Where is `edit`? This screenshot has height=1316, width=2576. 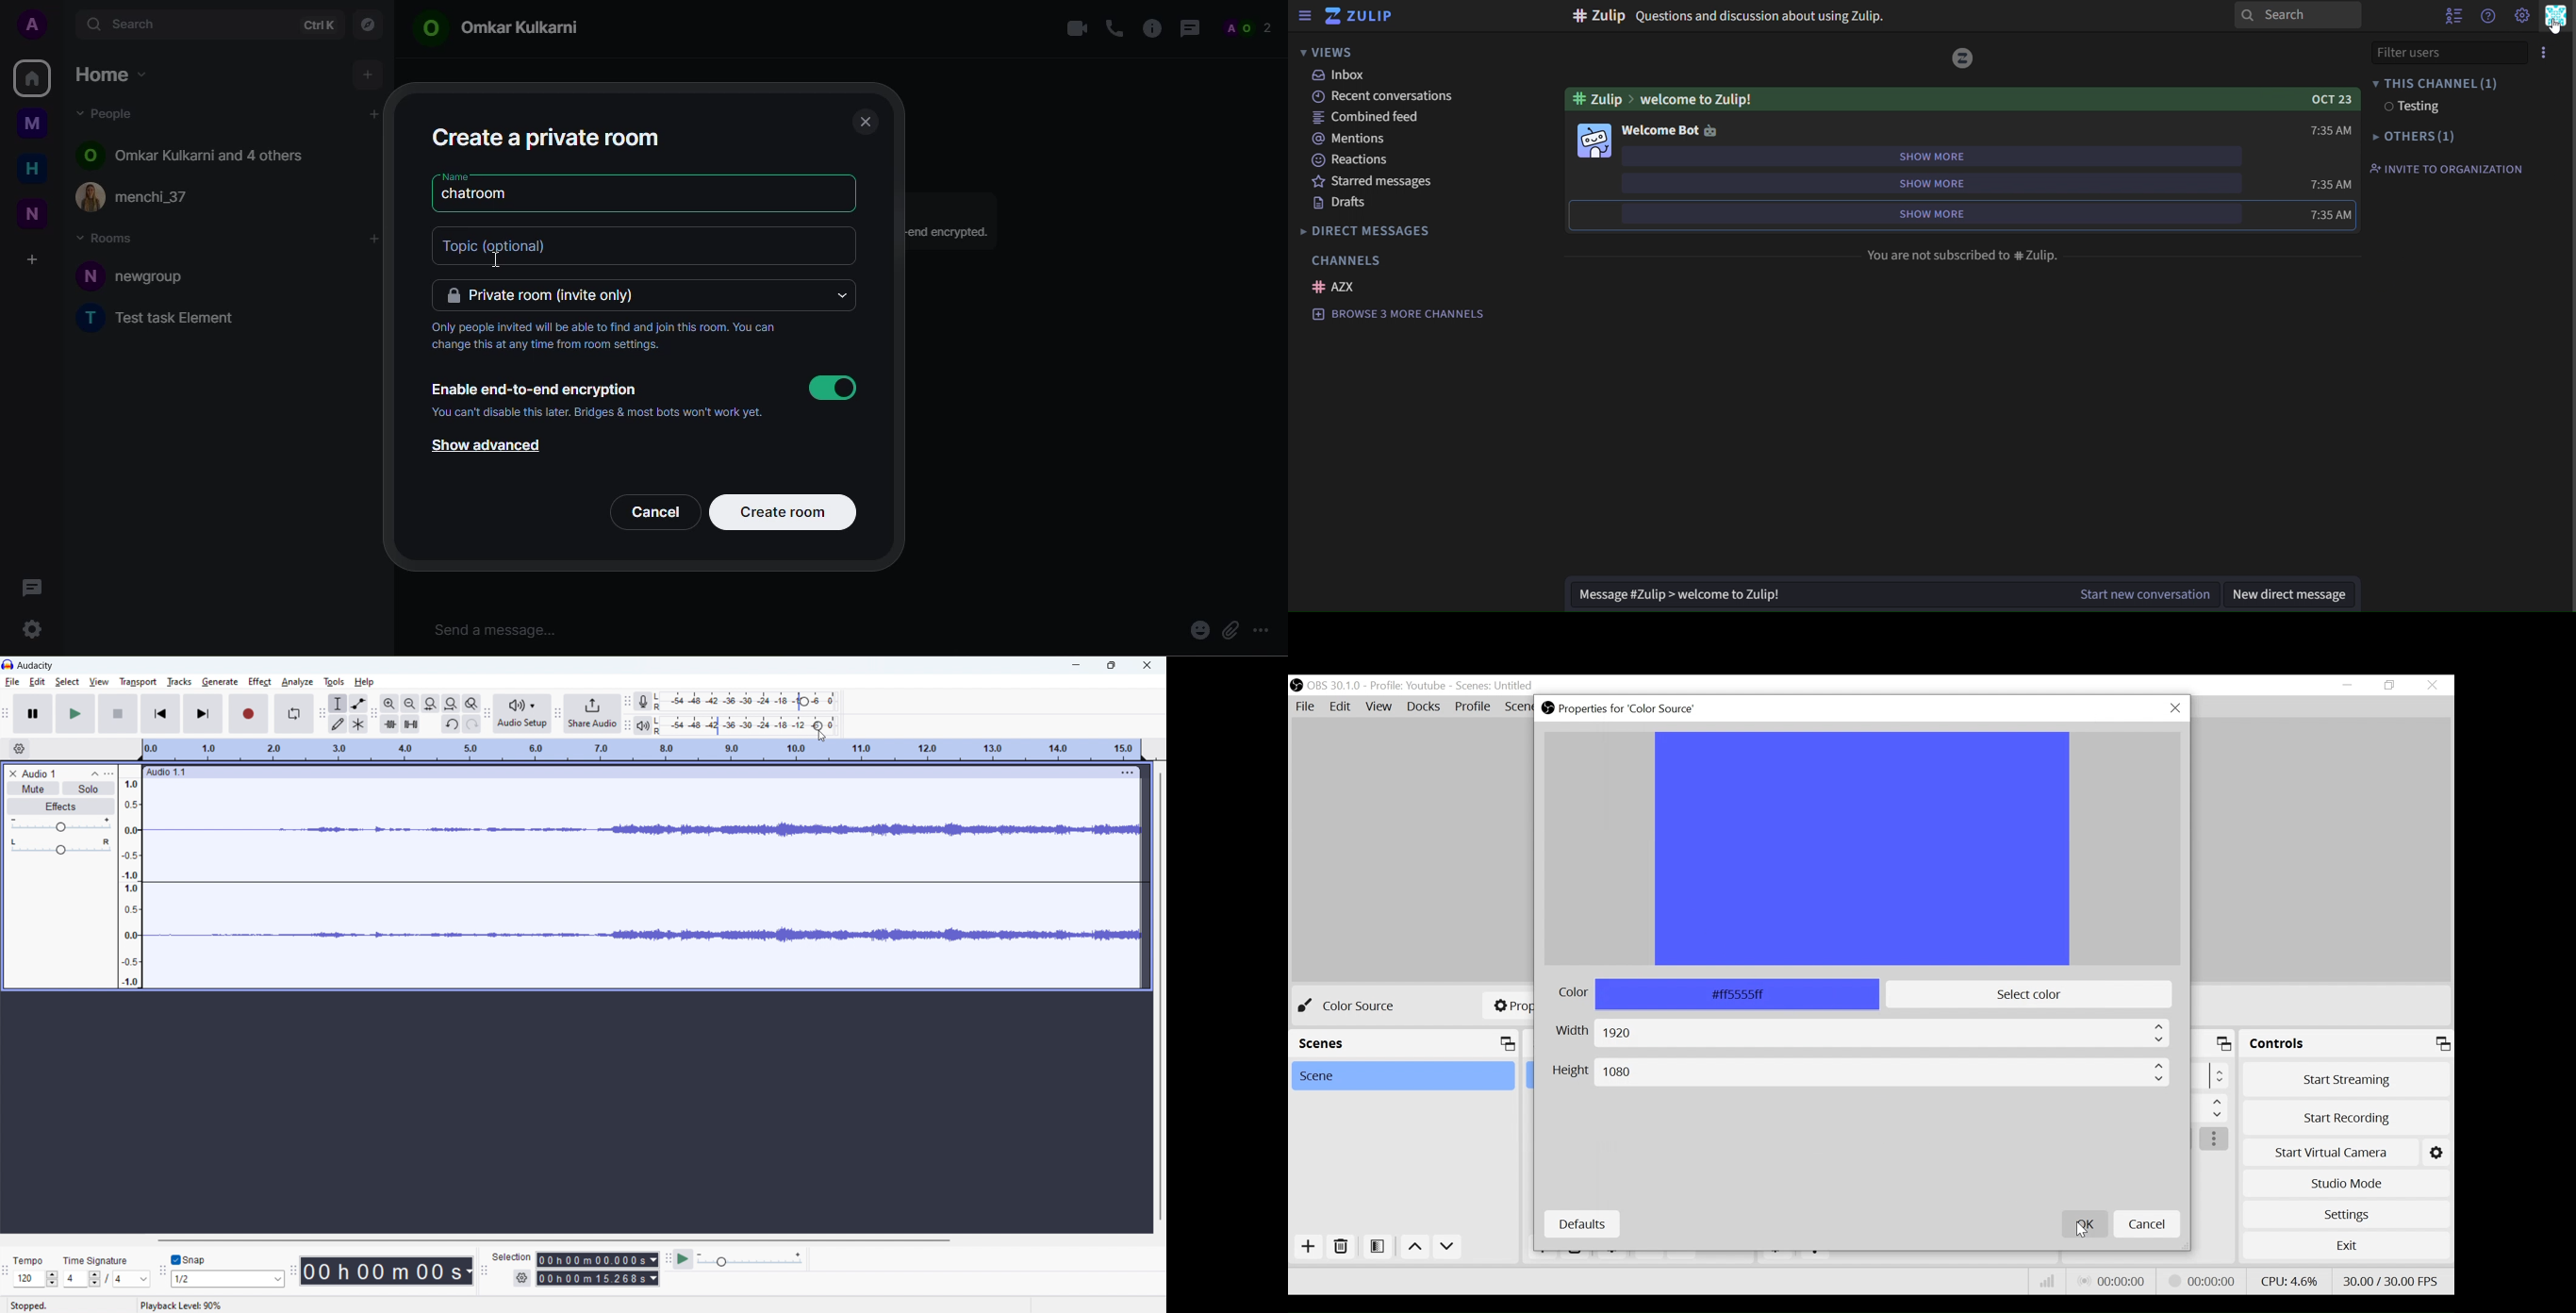
edit is located at coordinates (38, 681).